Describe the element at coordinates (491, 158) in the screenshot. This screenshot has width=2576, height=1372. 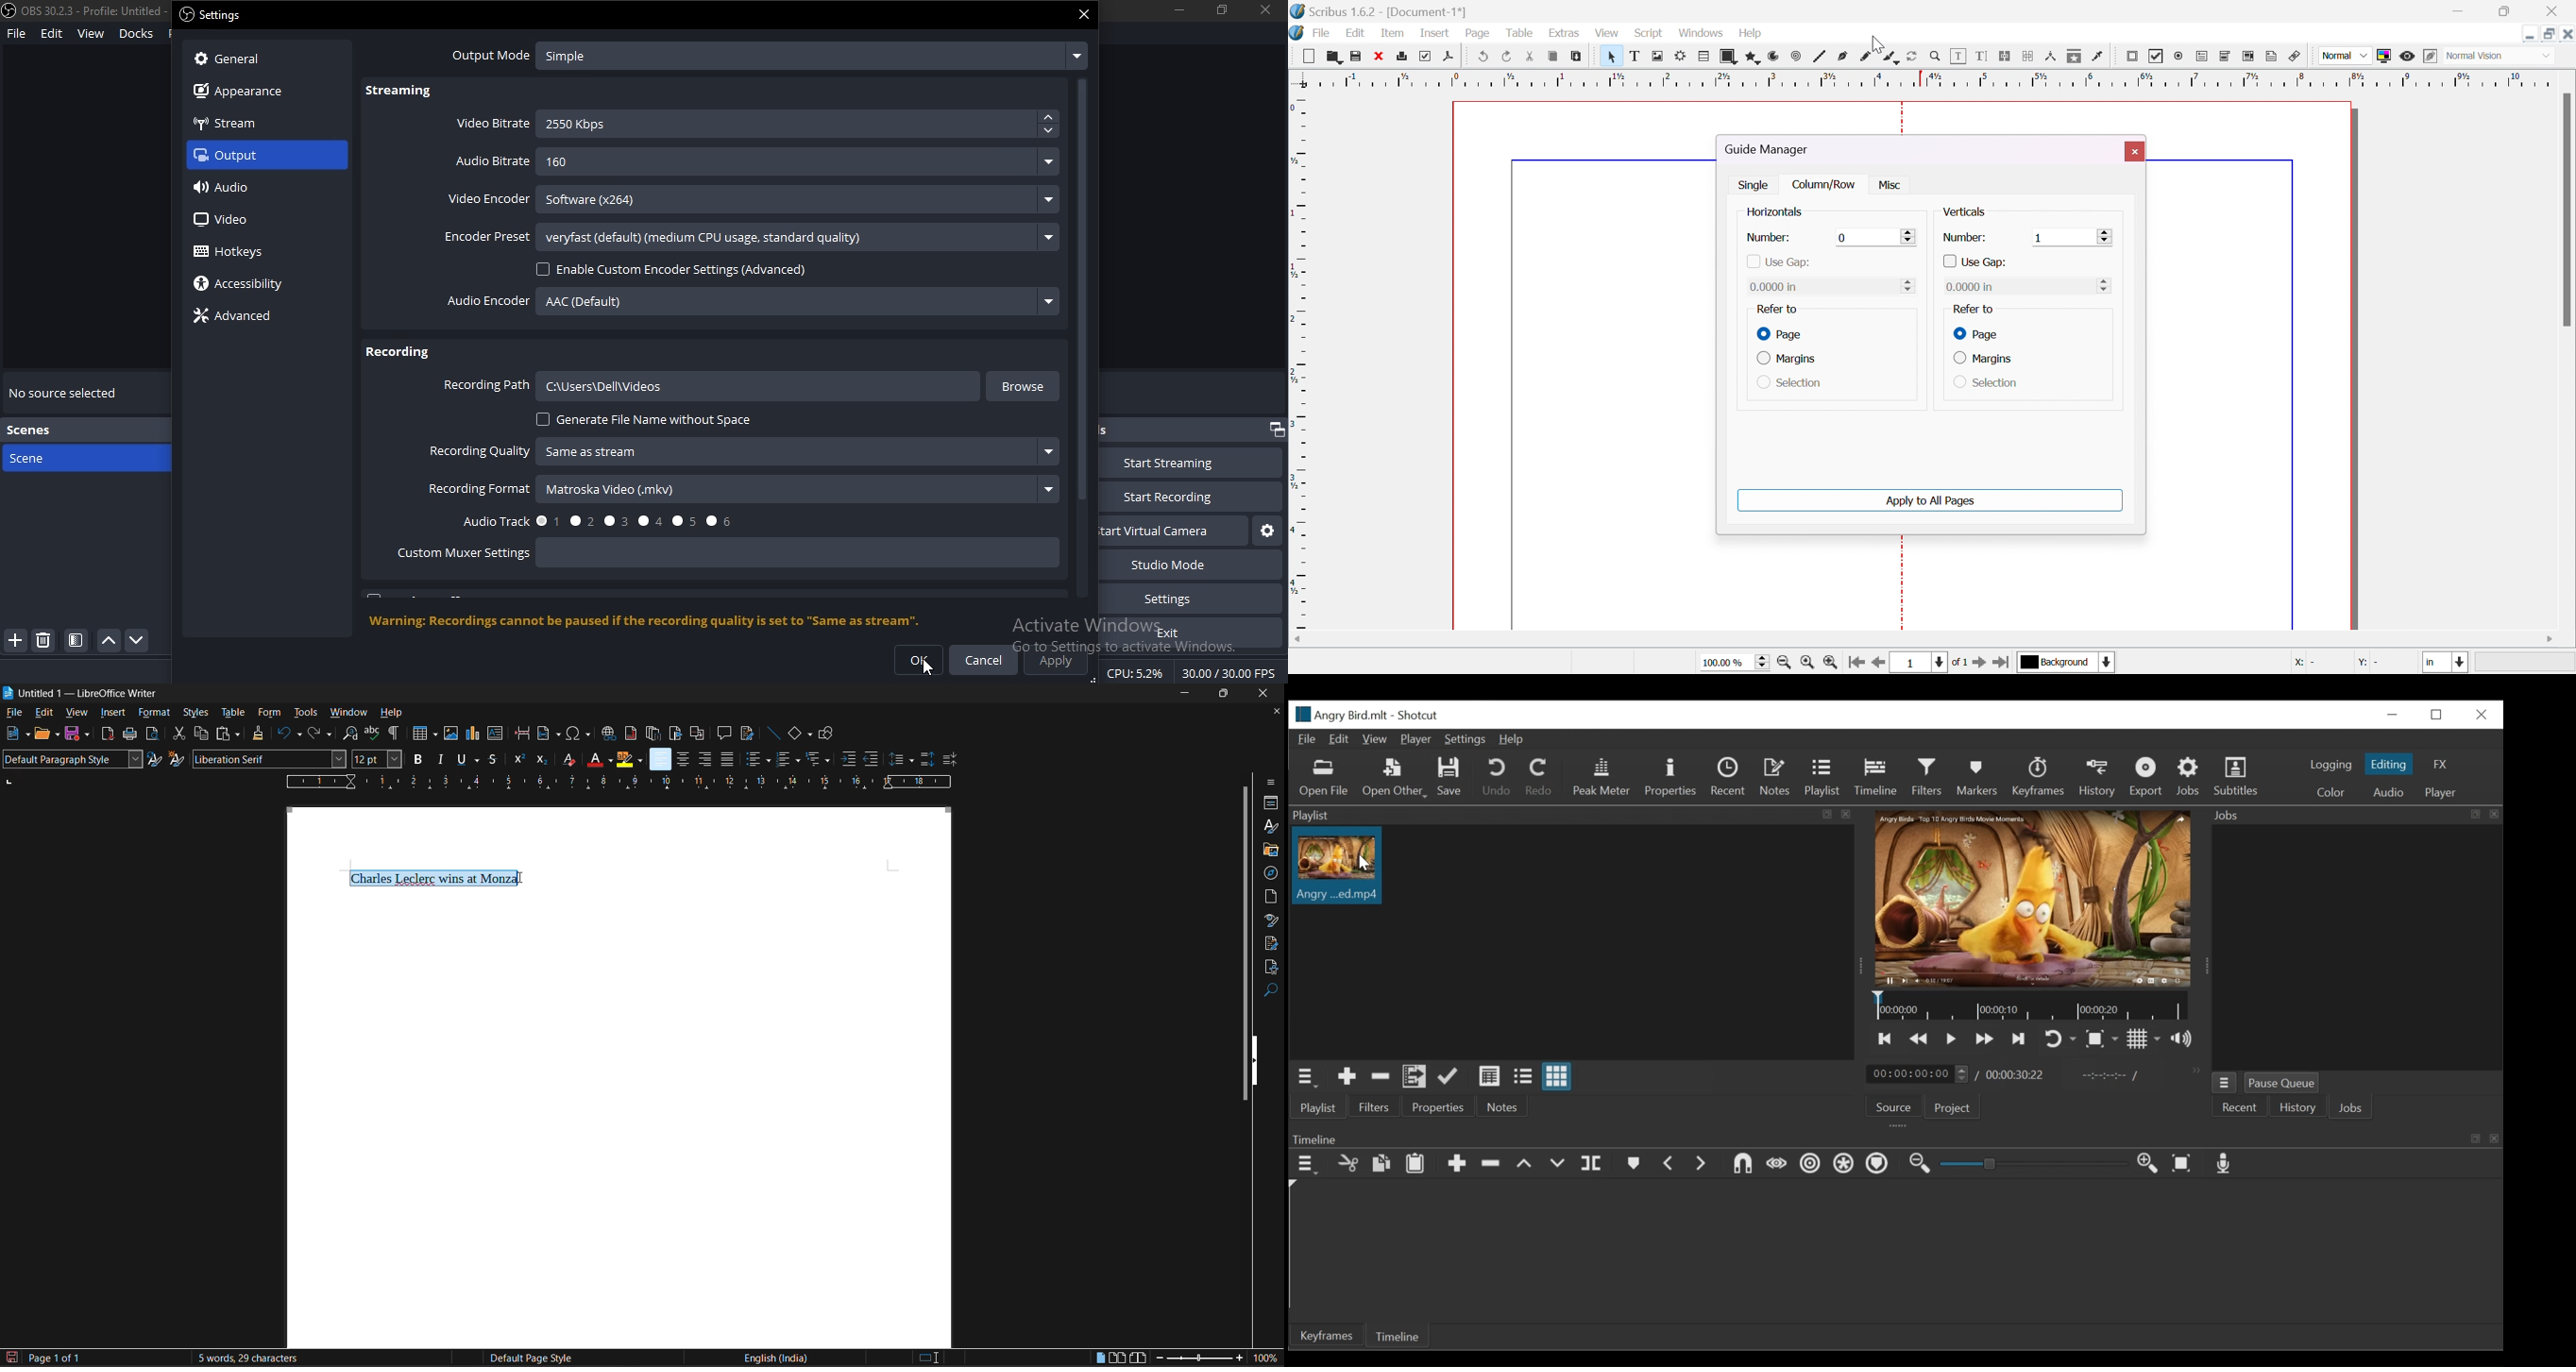
I see `audio bitrate -160` at that location.